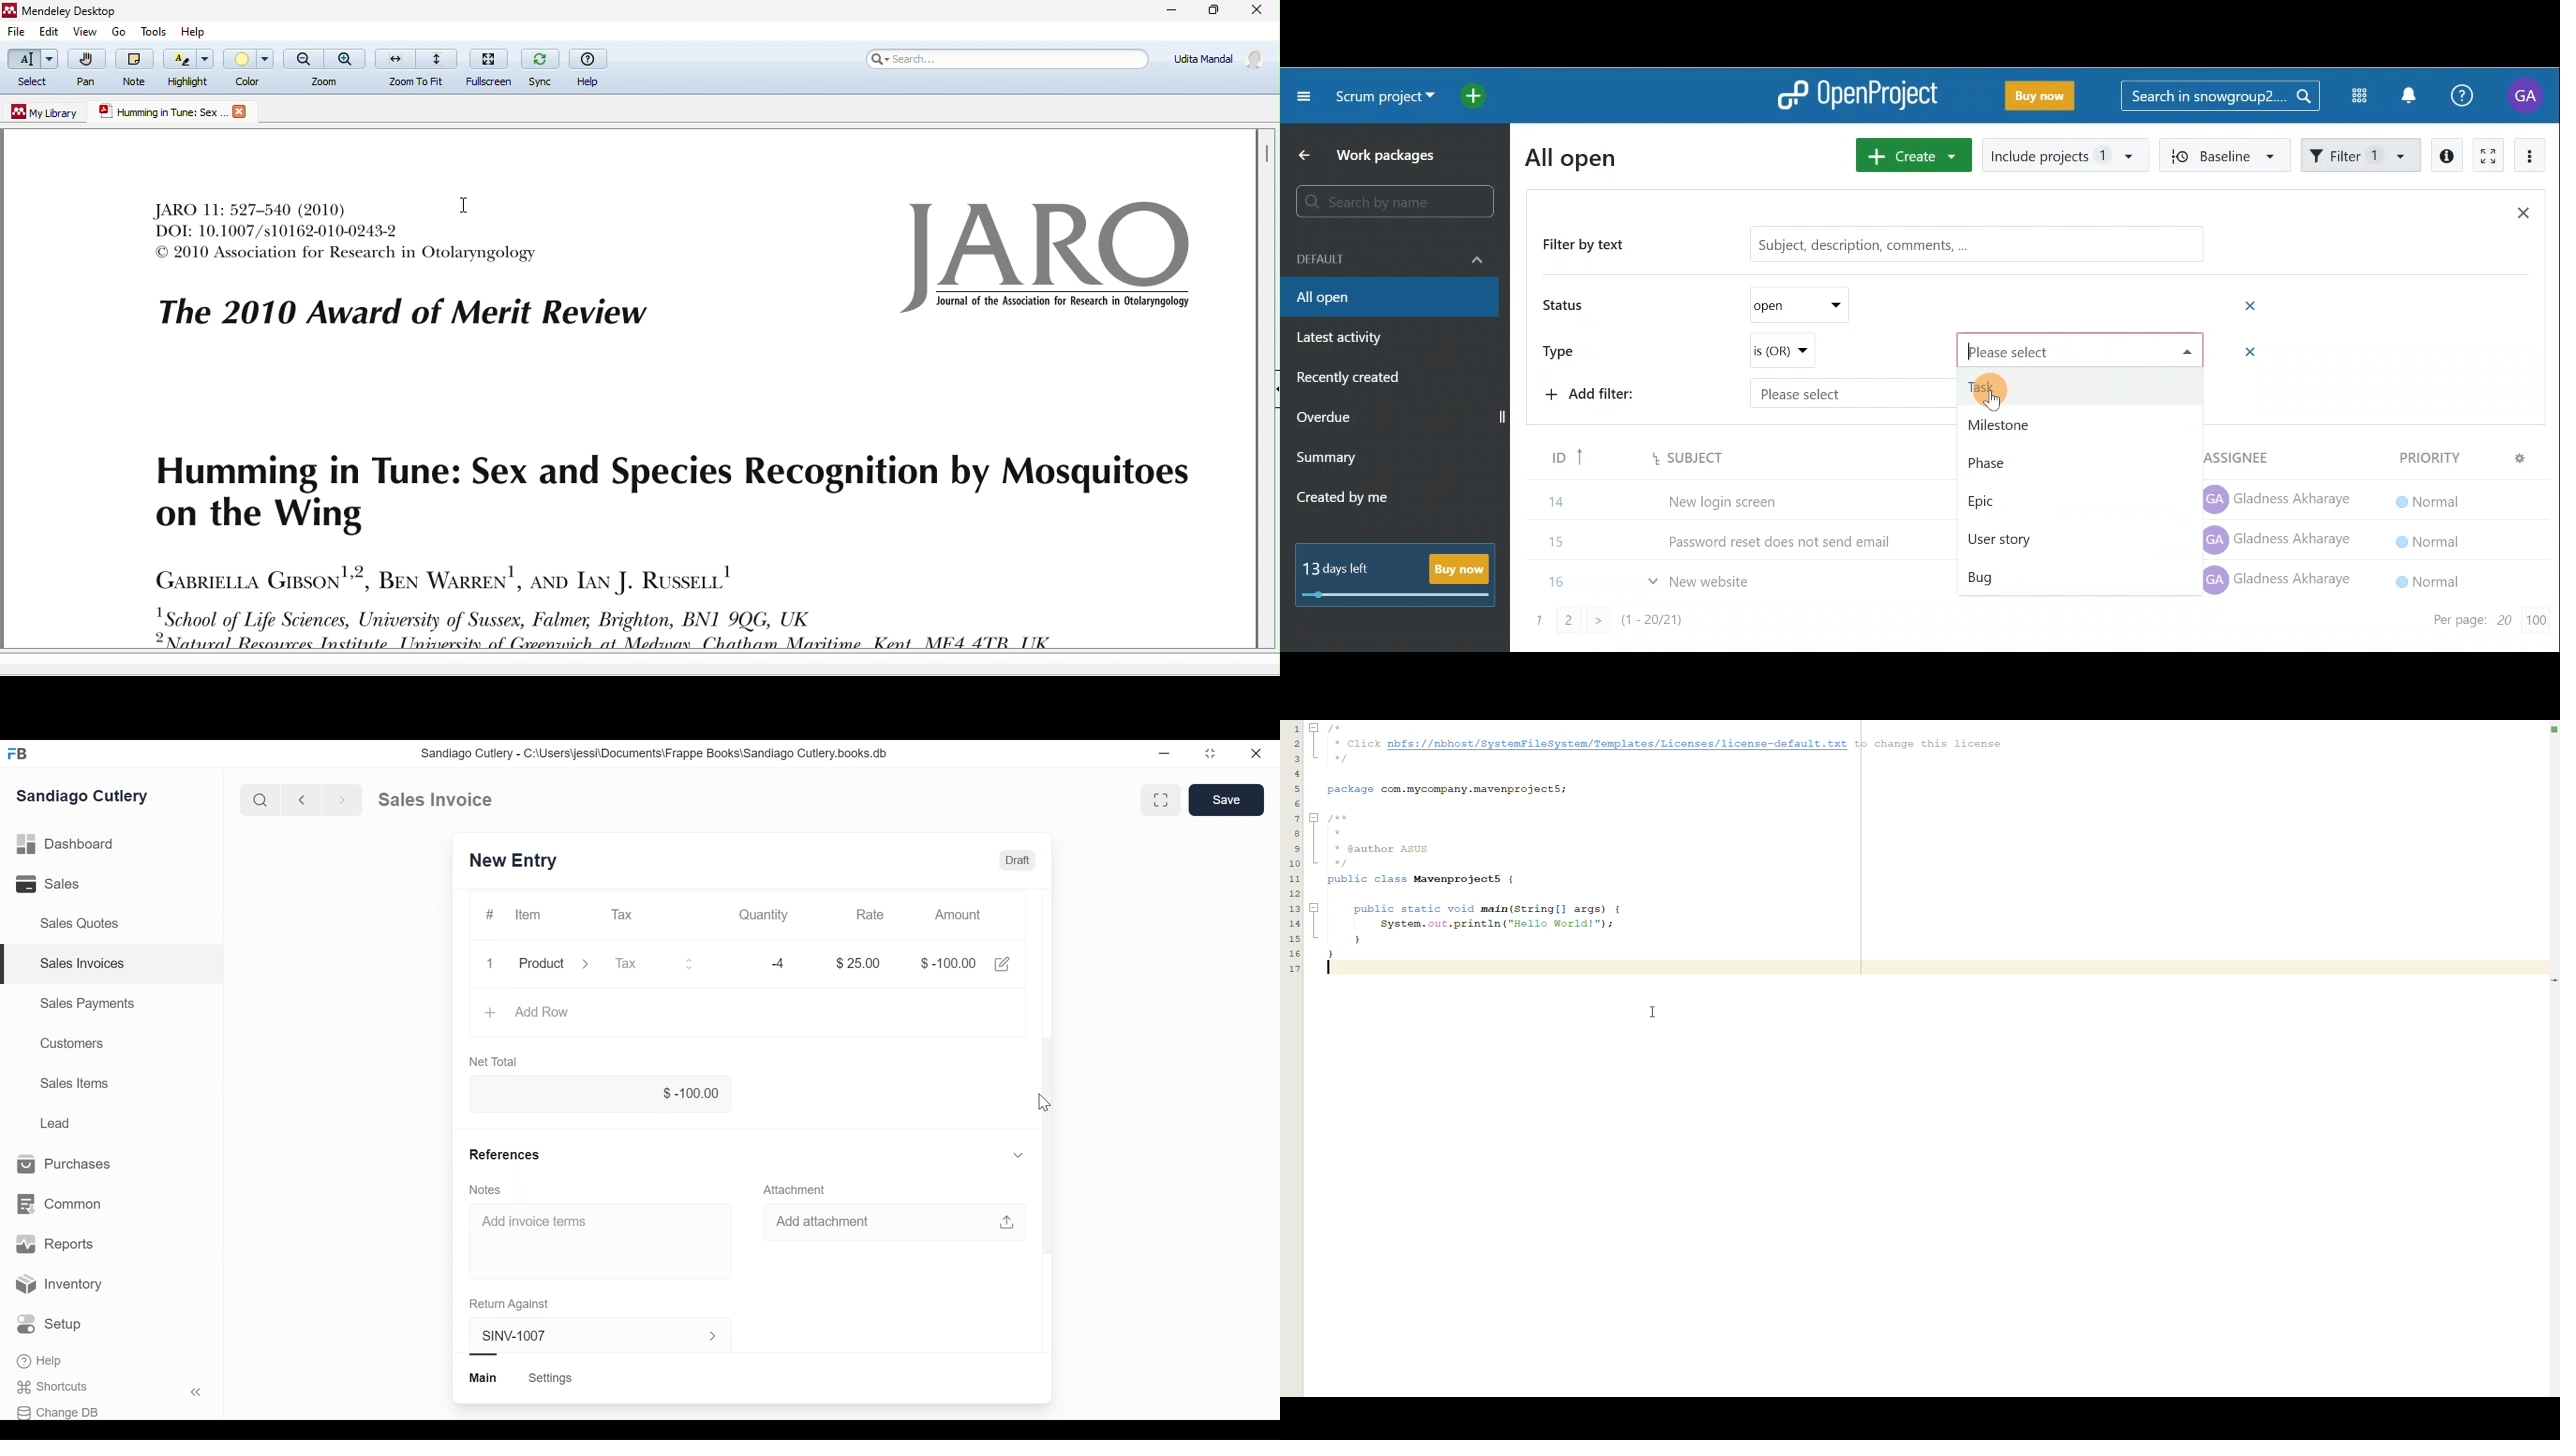 This screenshot has height=1456, width=2576. I want to click on help, so click(192, 30).